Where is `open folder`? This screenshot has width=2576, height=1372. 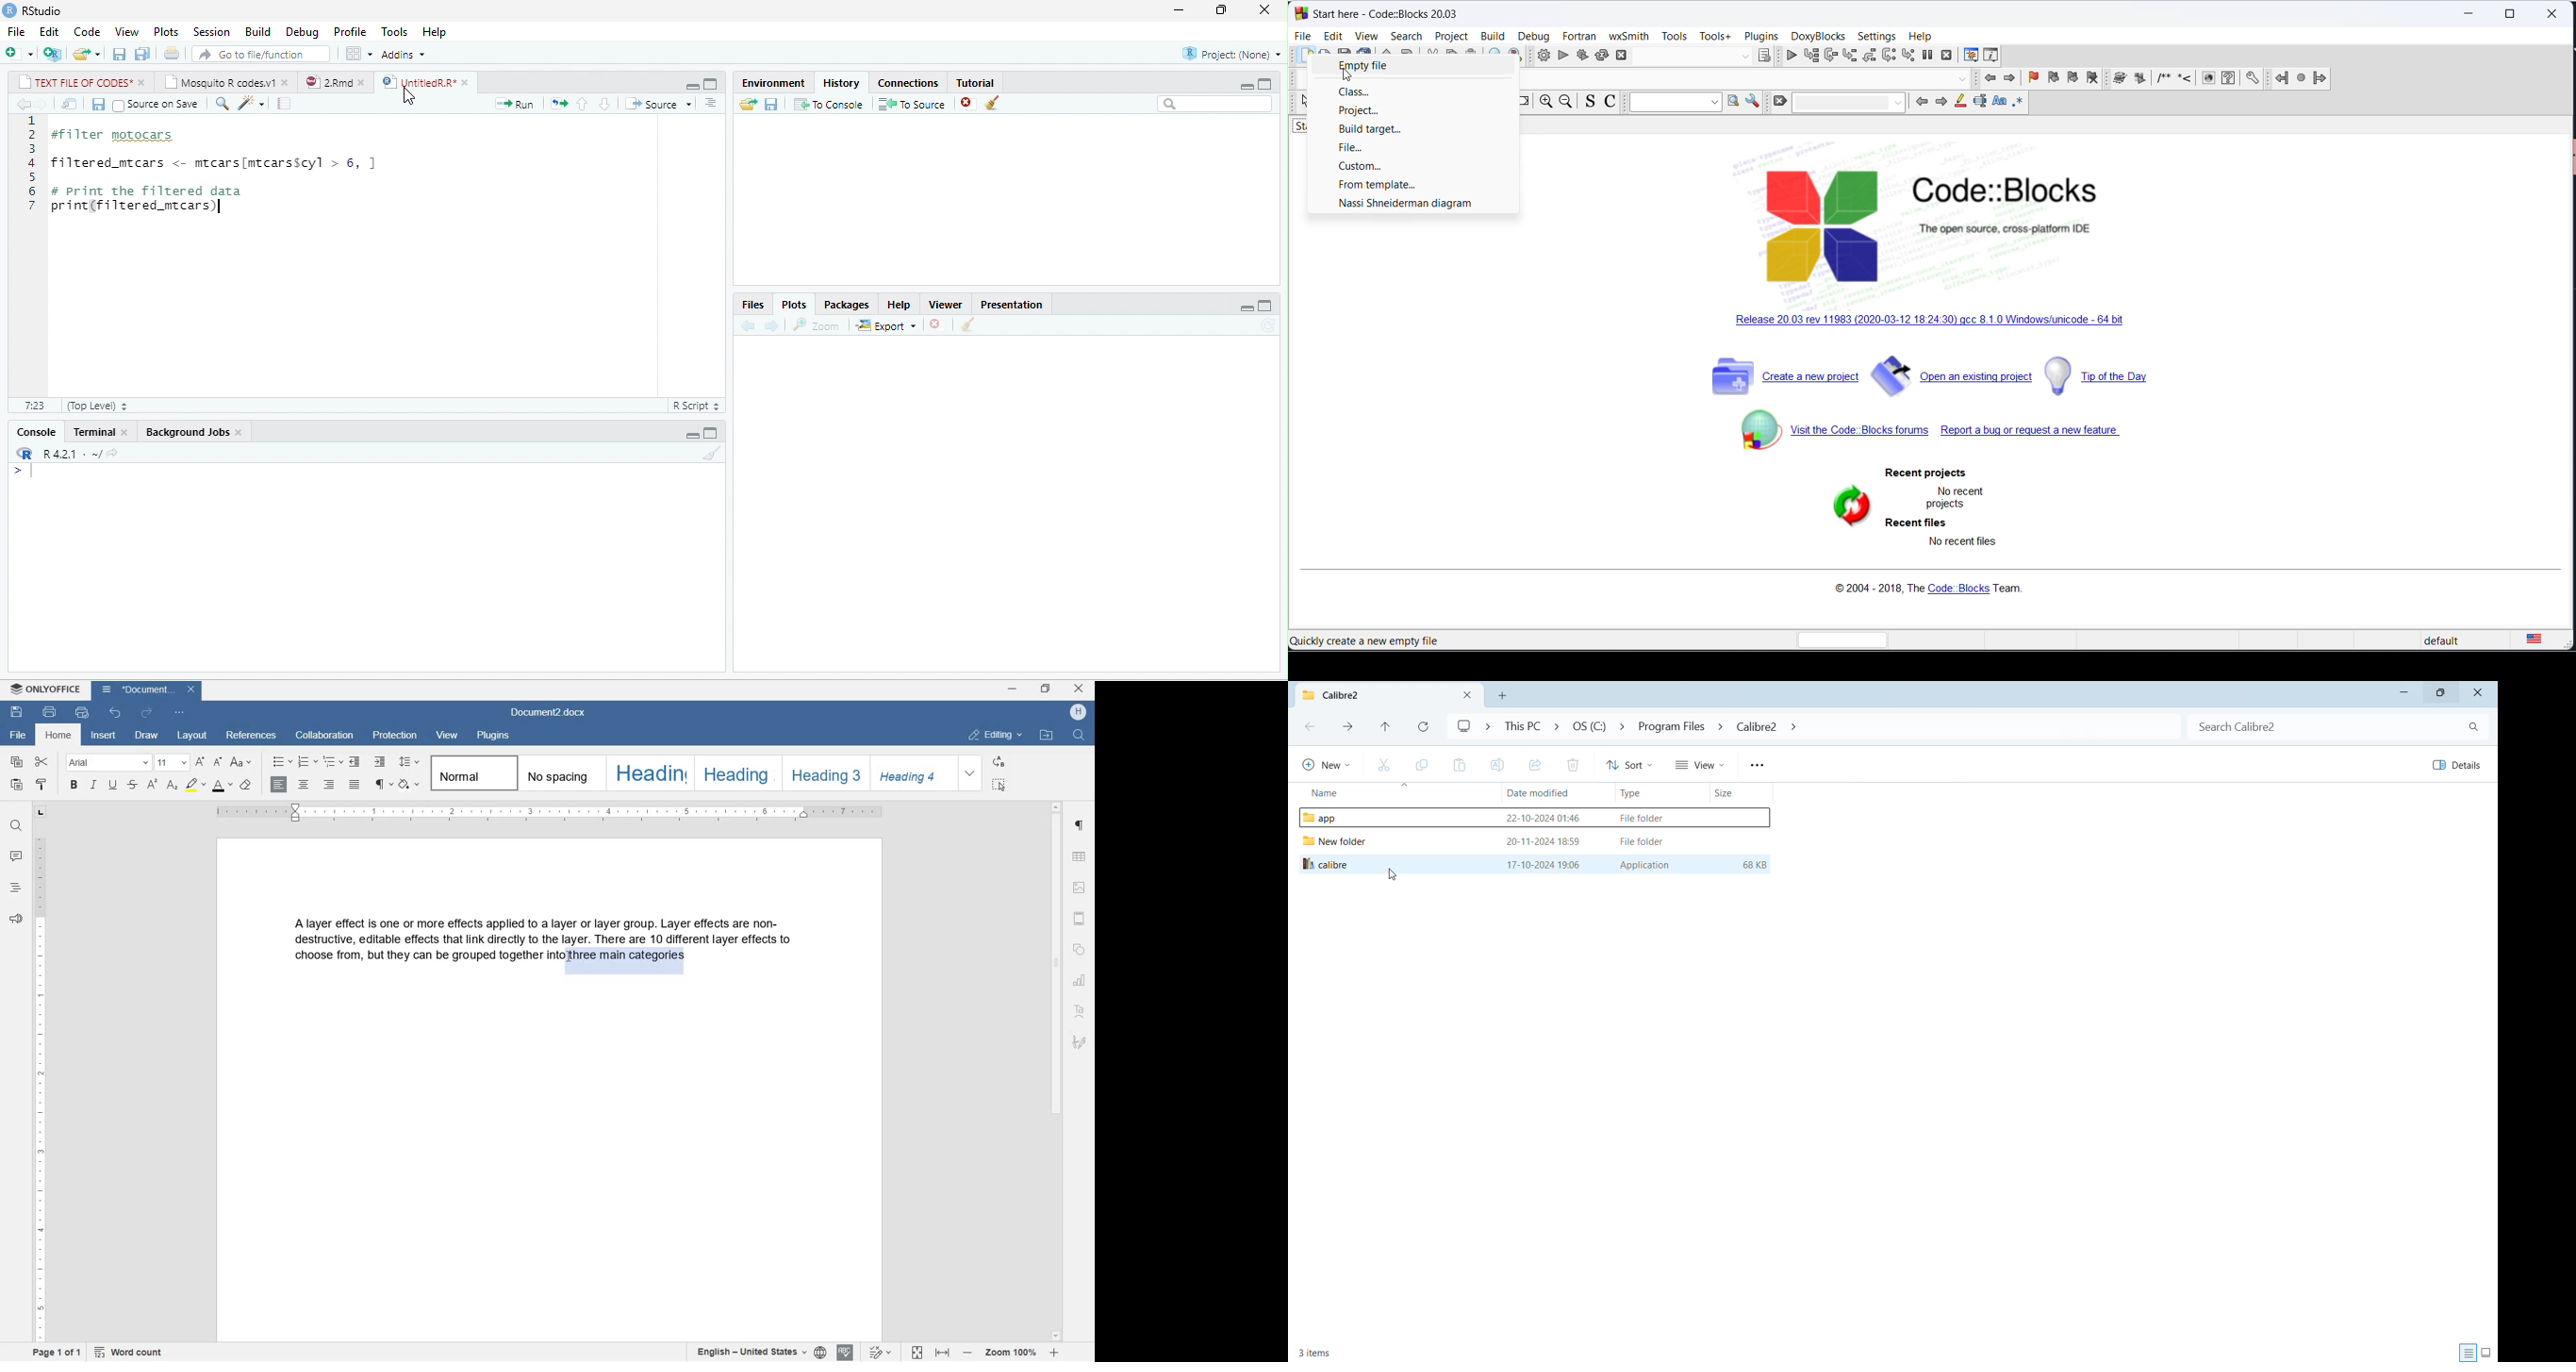 open folder is located at coordinates (748, 104).